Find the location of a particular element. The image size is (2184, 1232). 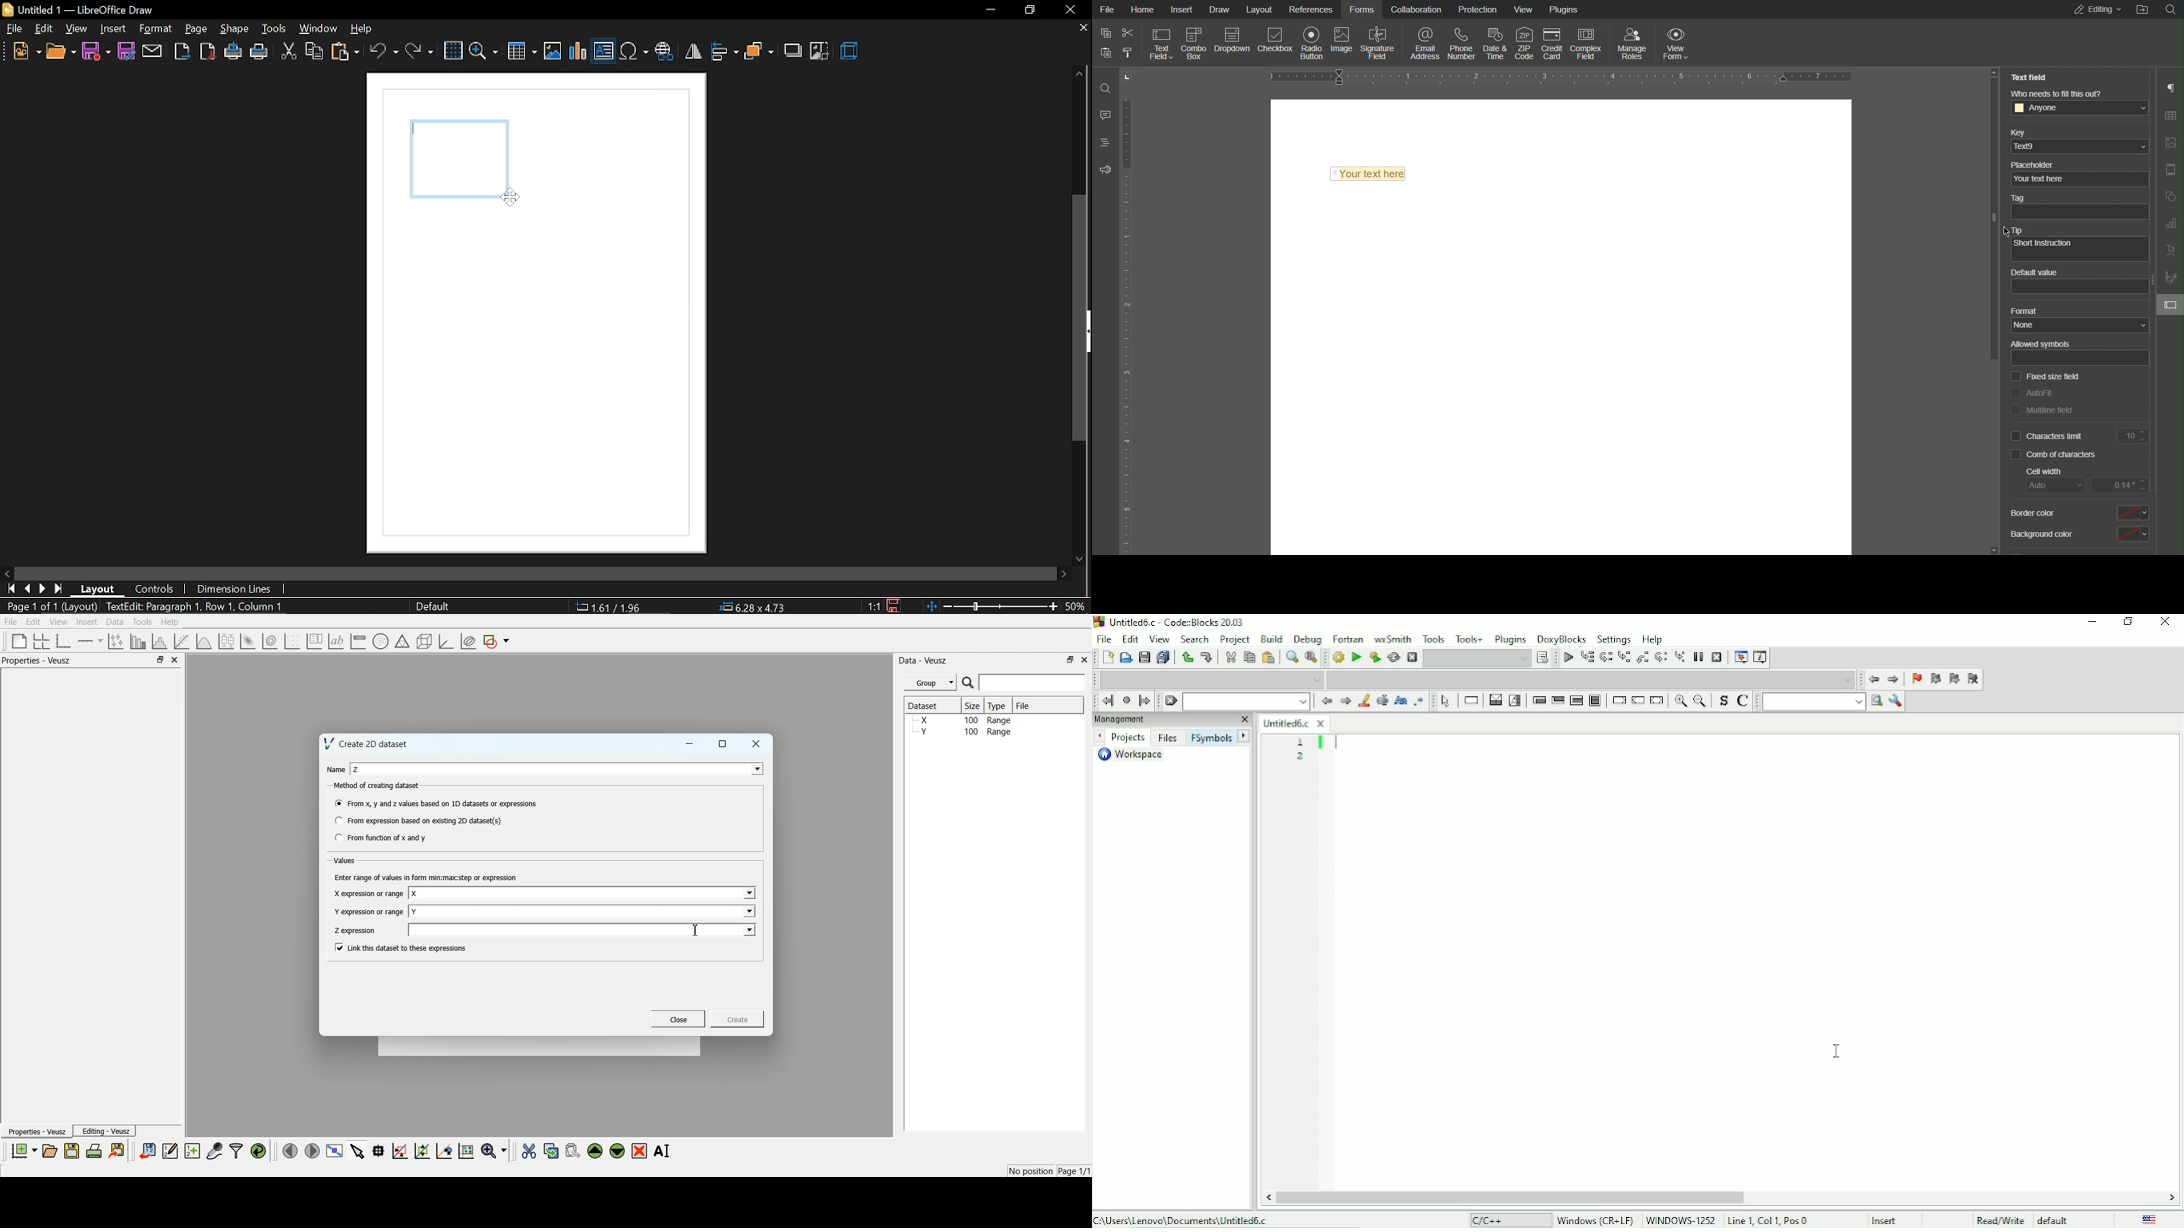

Fortran is located at coordinates (1348, 638).